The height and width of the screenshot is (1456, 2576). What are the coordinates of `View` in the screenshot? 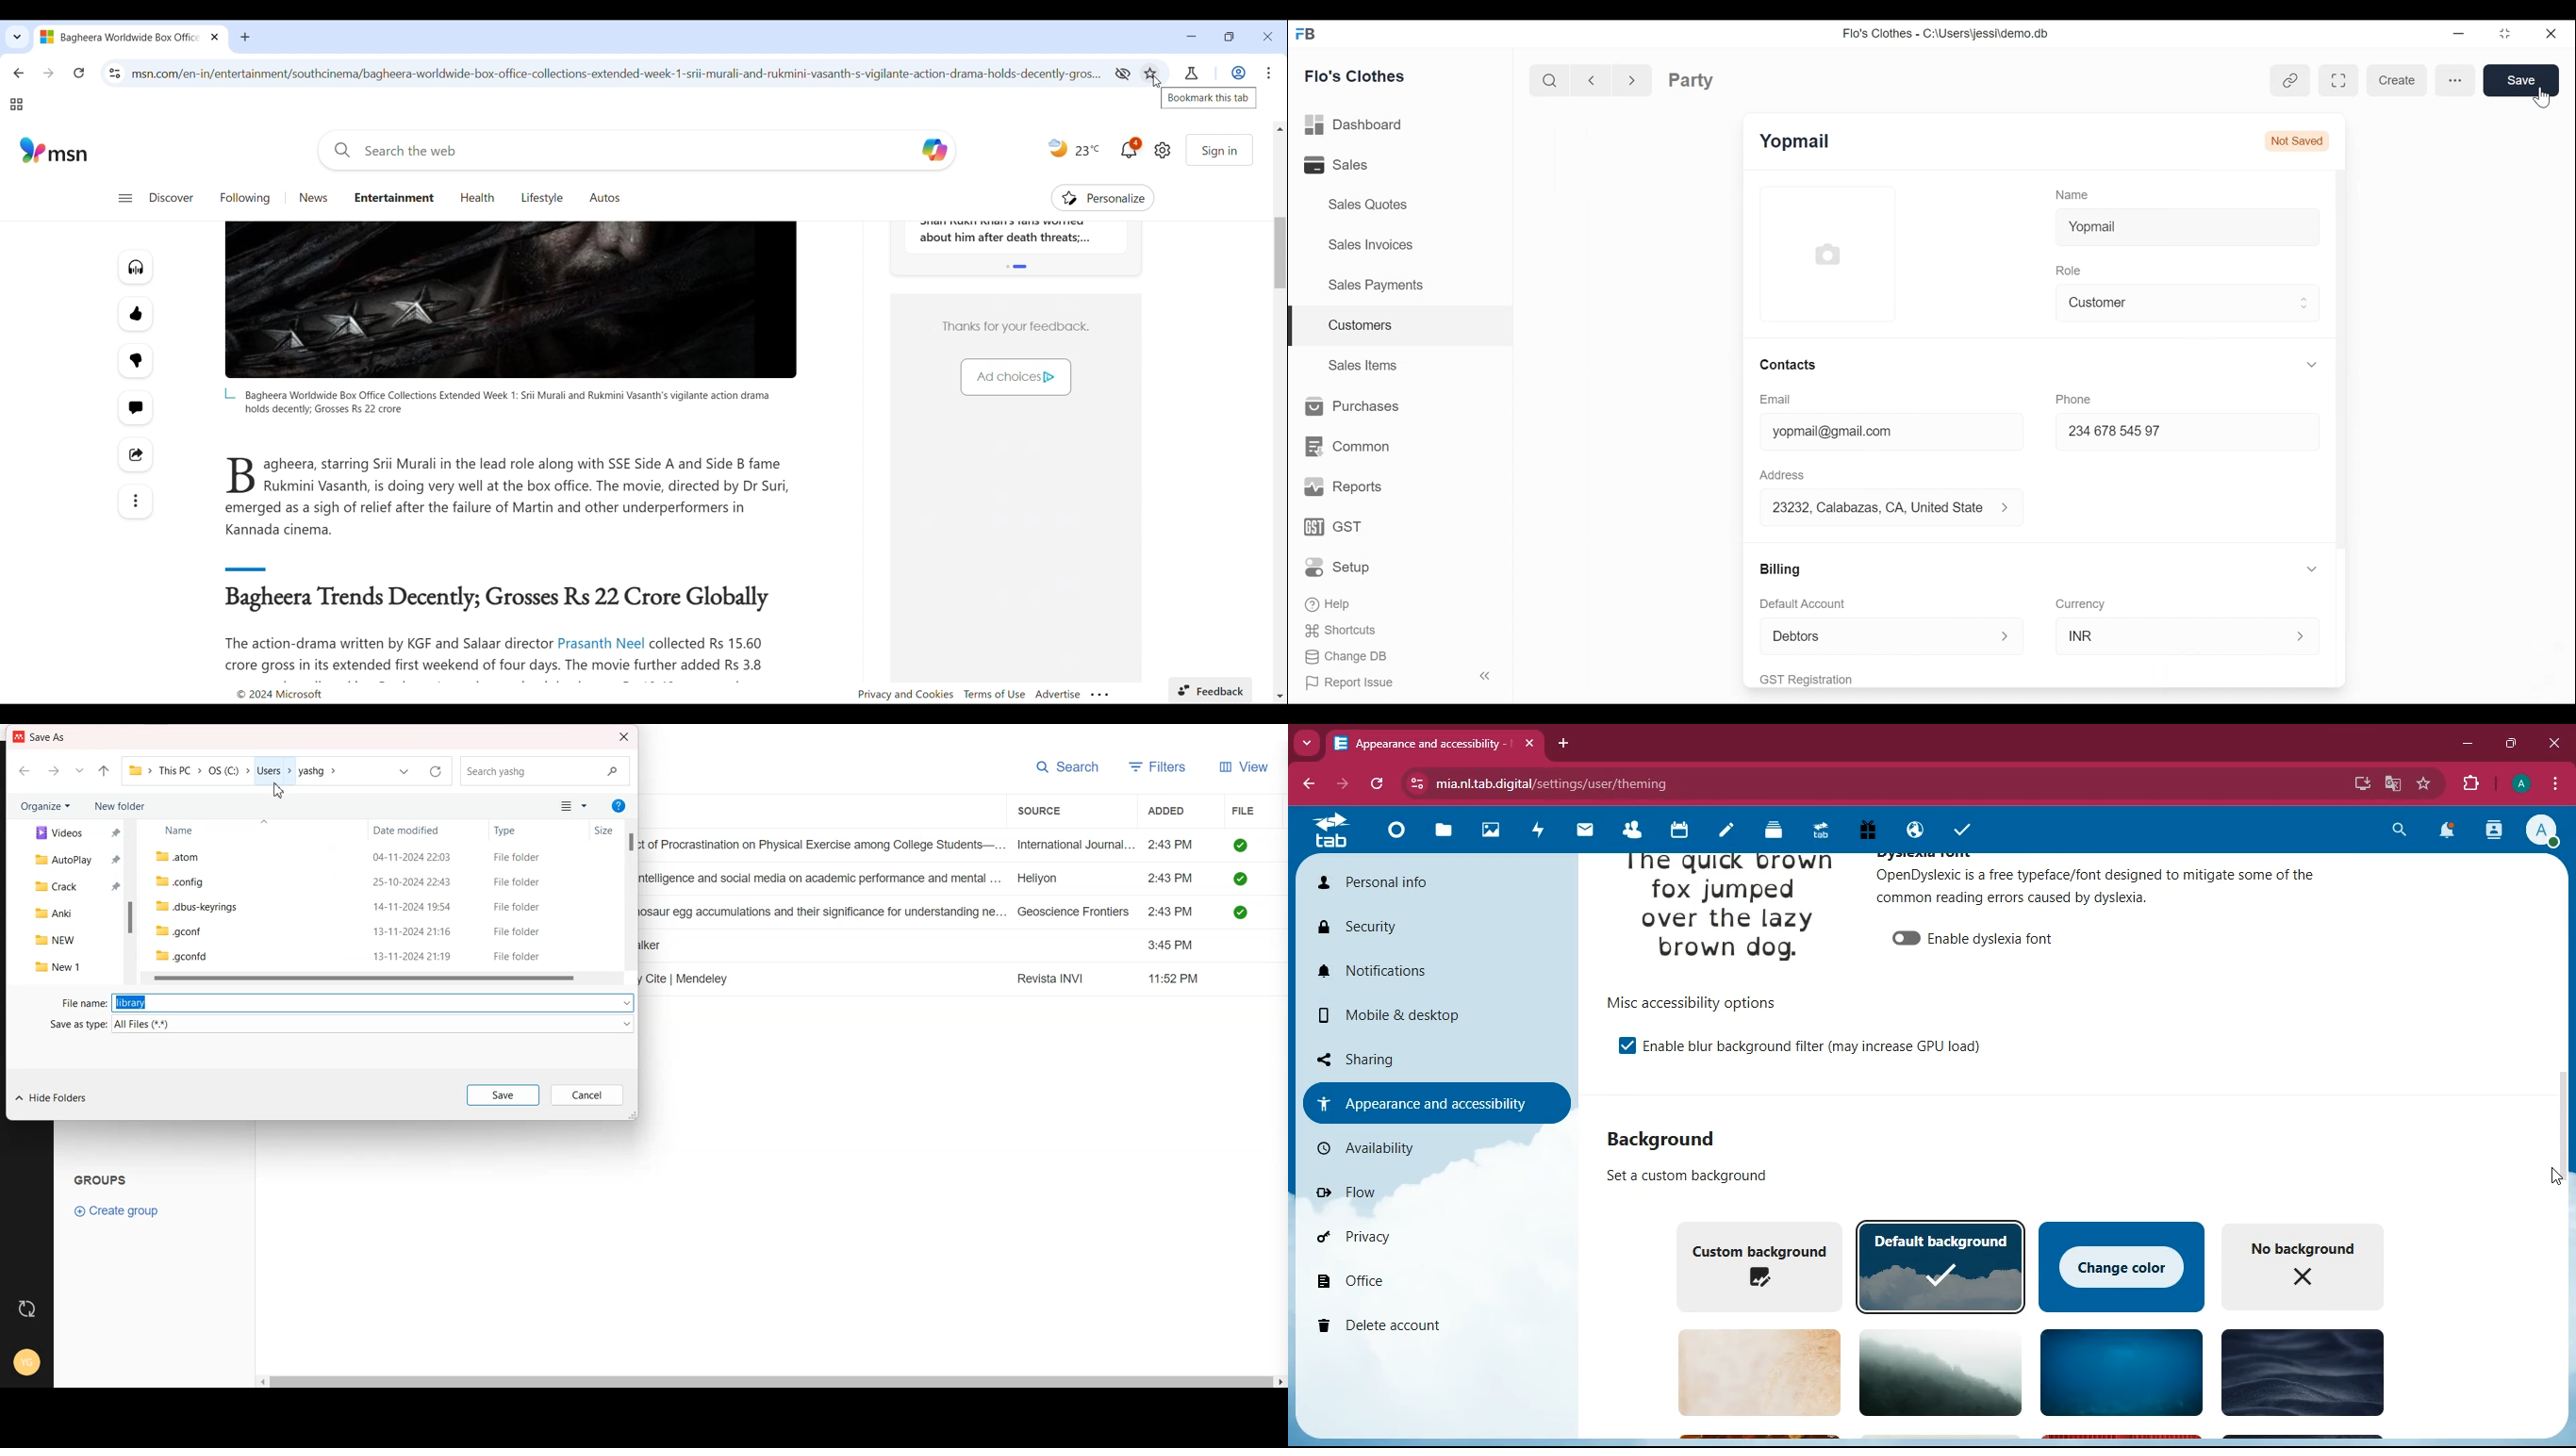 It's located at (1244, 768).